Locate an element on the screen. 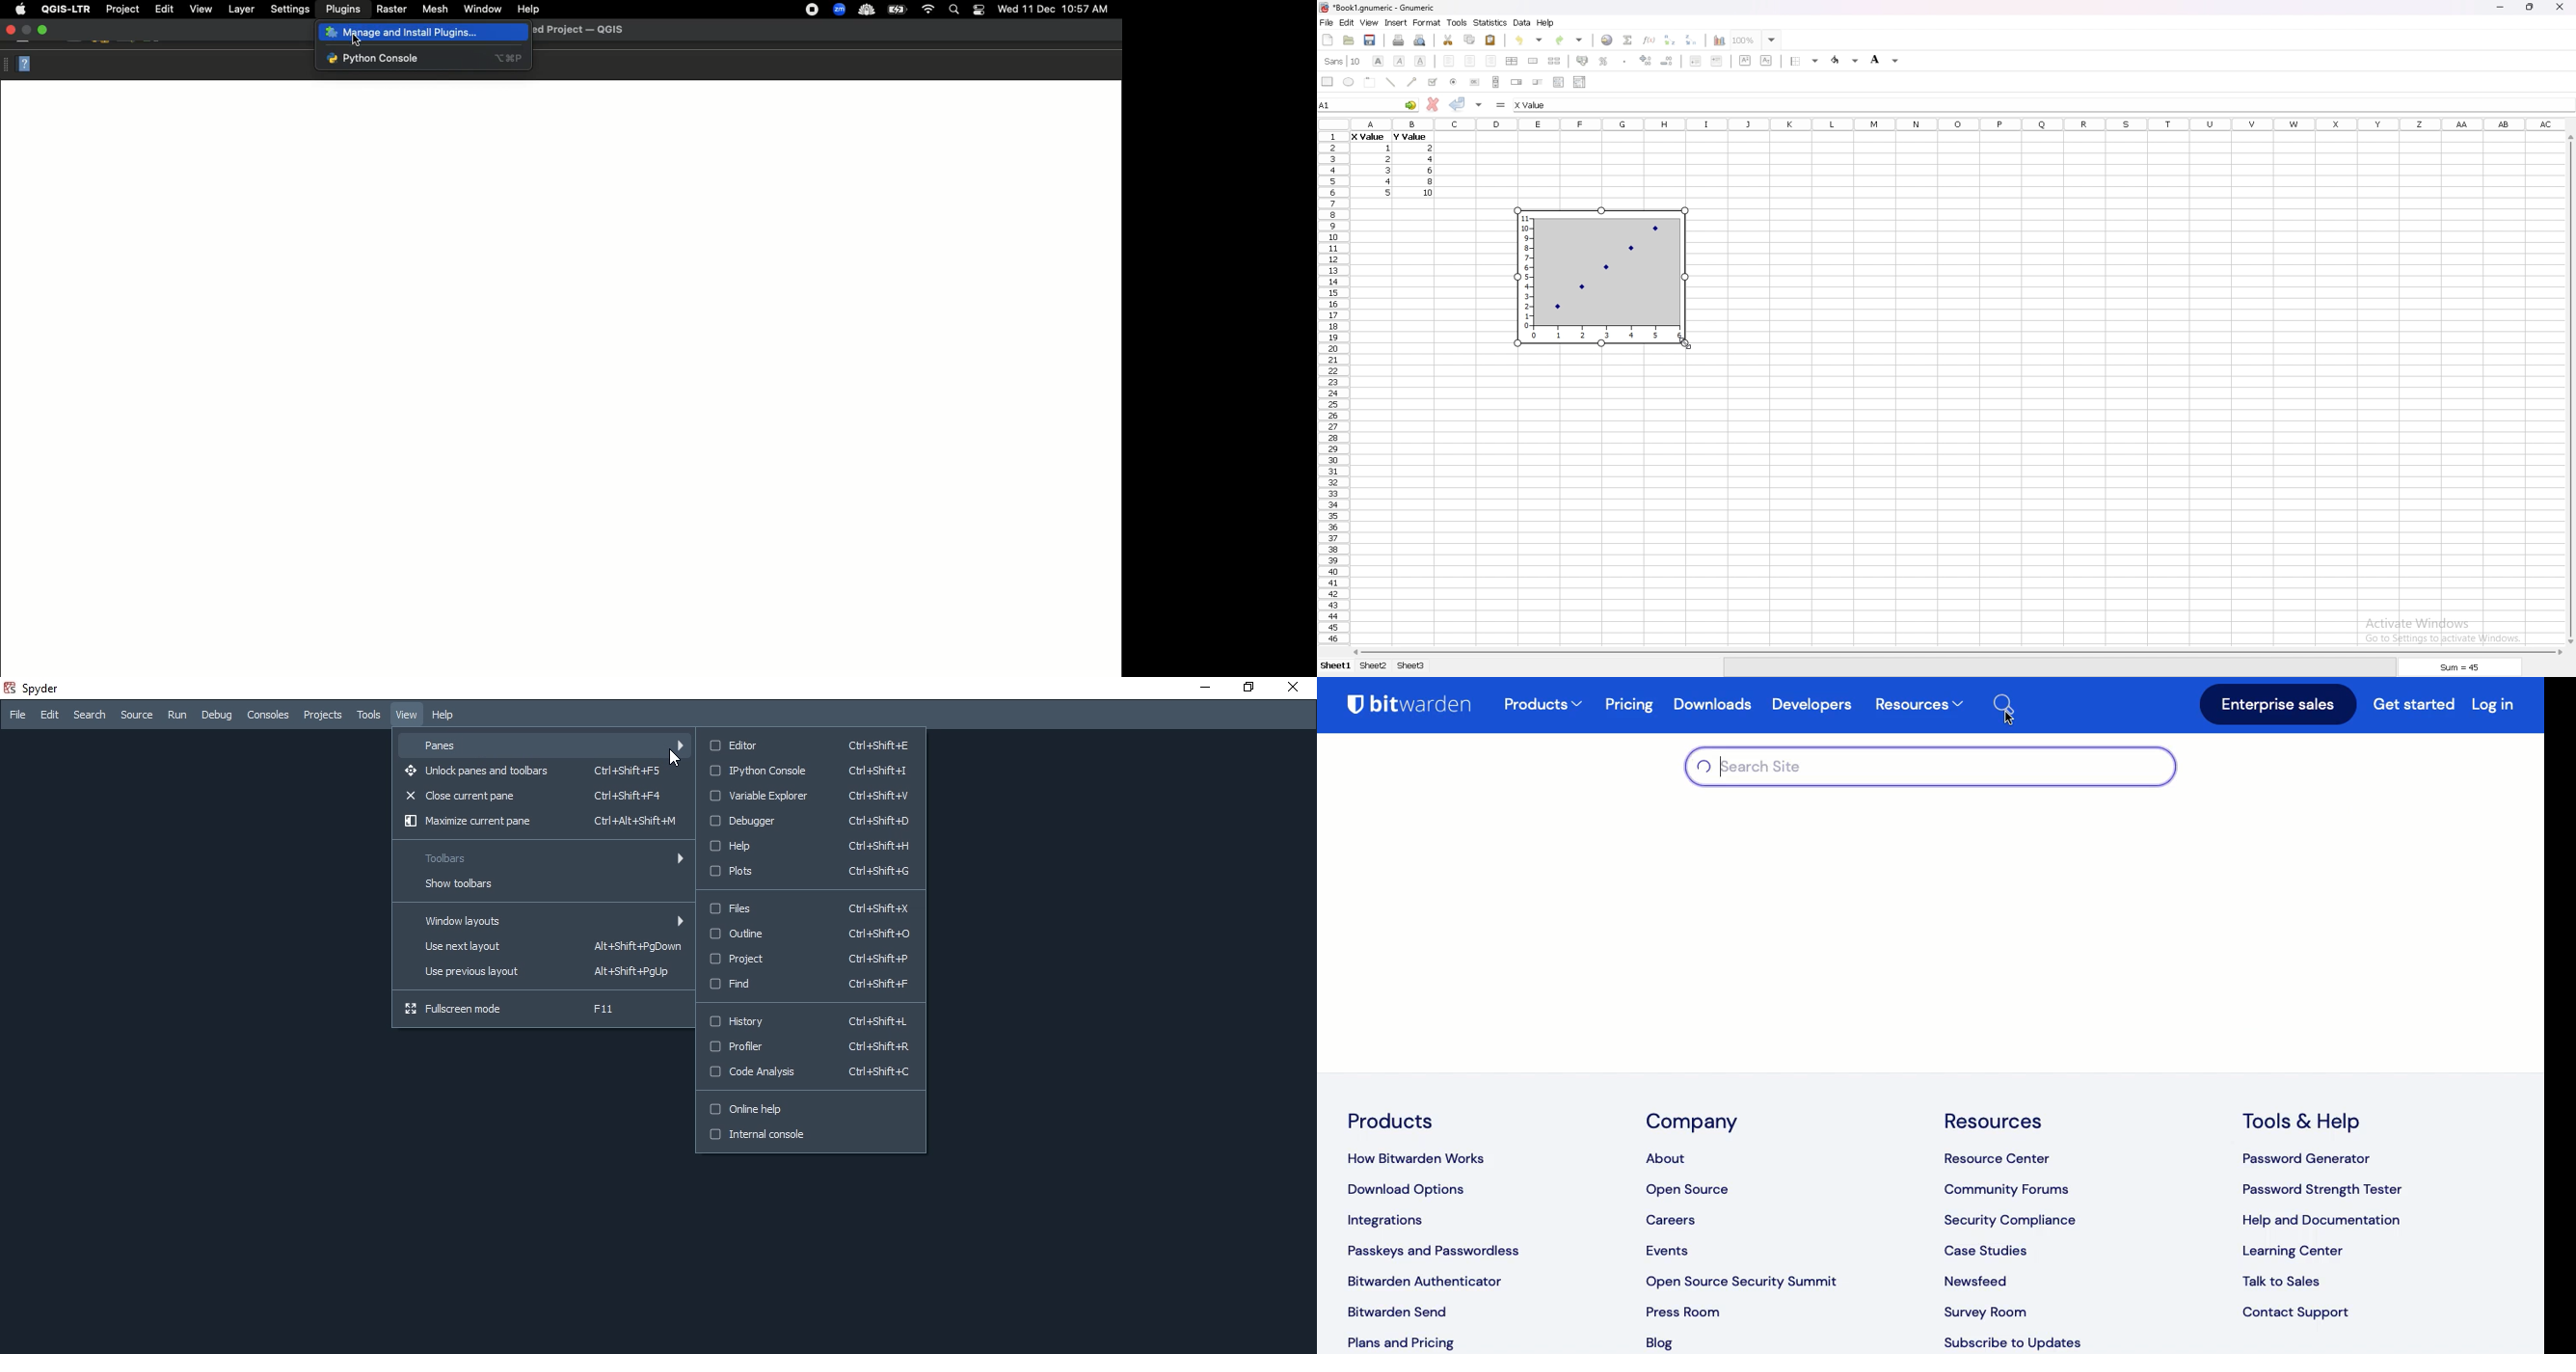 The image size is (2576, 1372). help is located at coordinates (1546, 22).